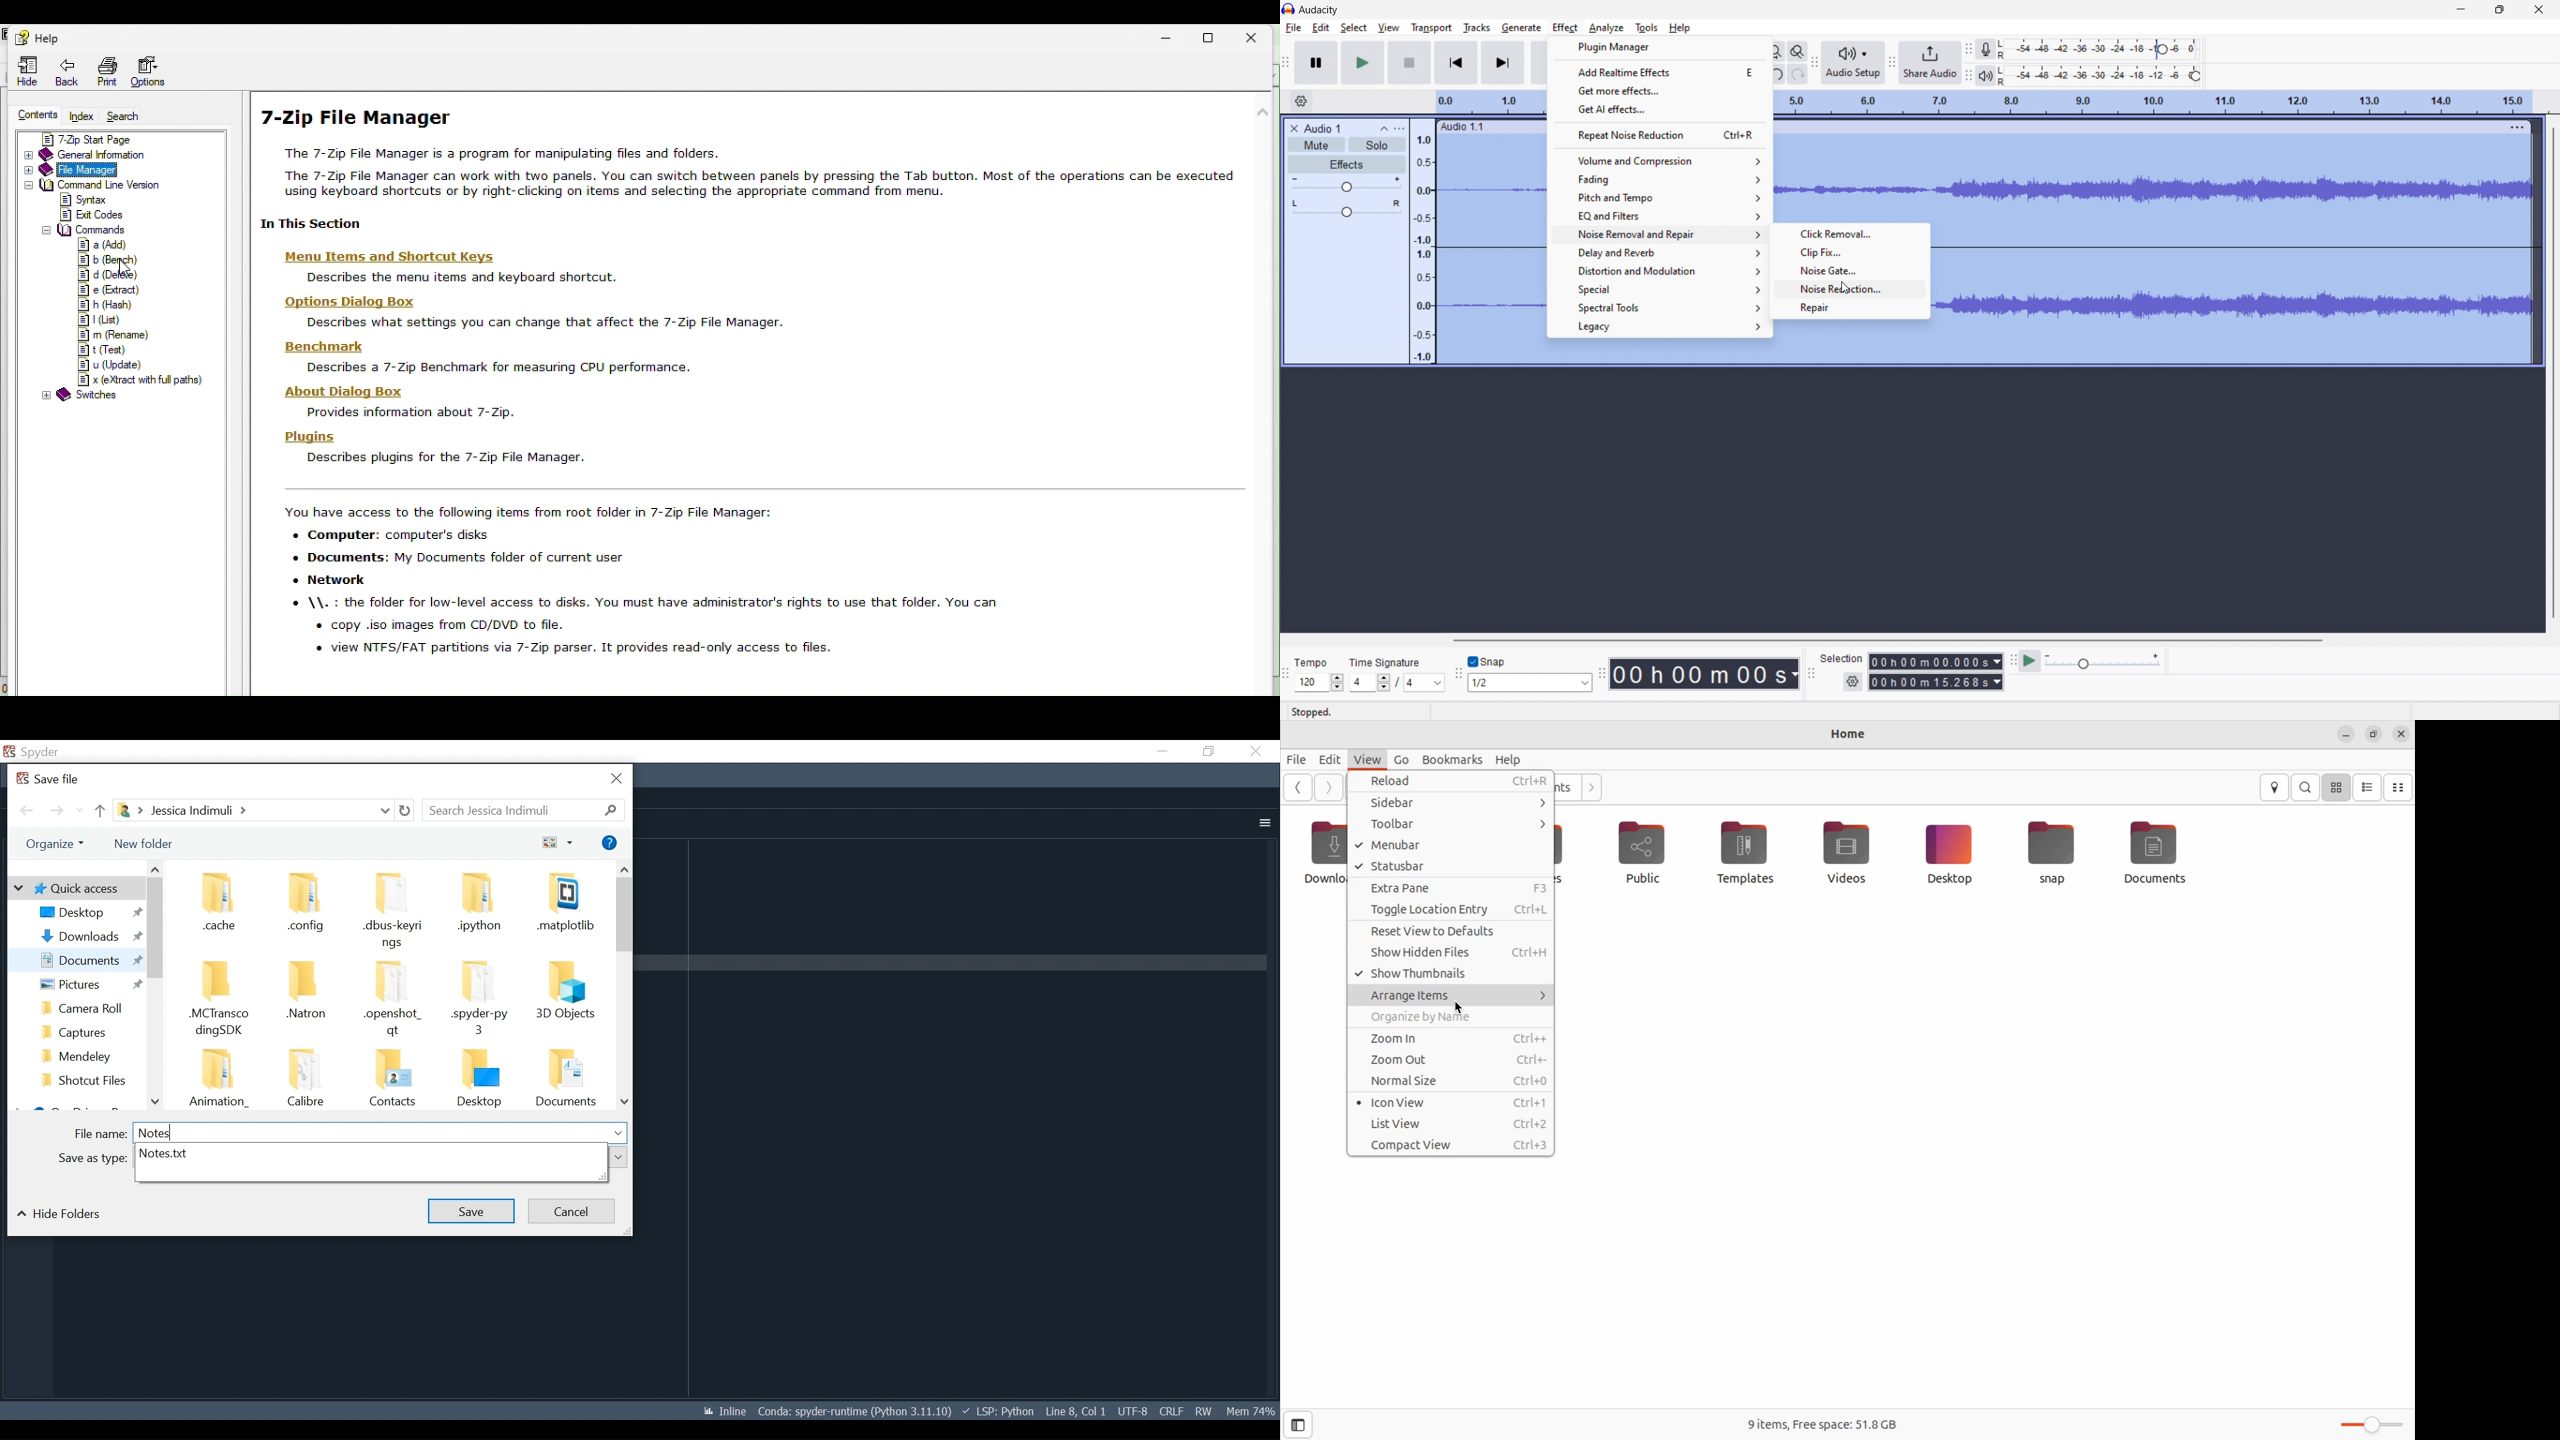  I want to click on Folder, so click(481, 1001).